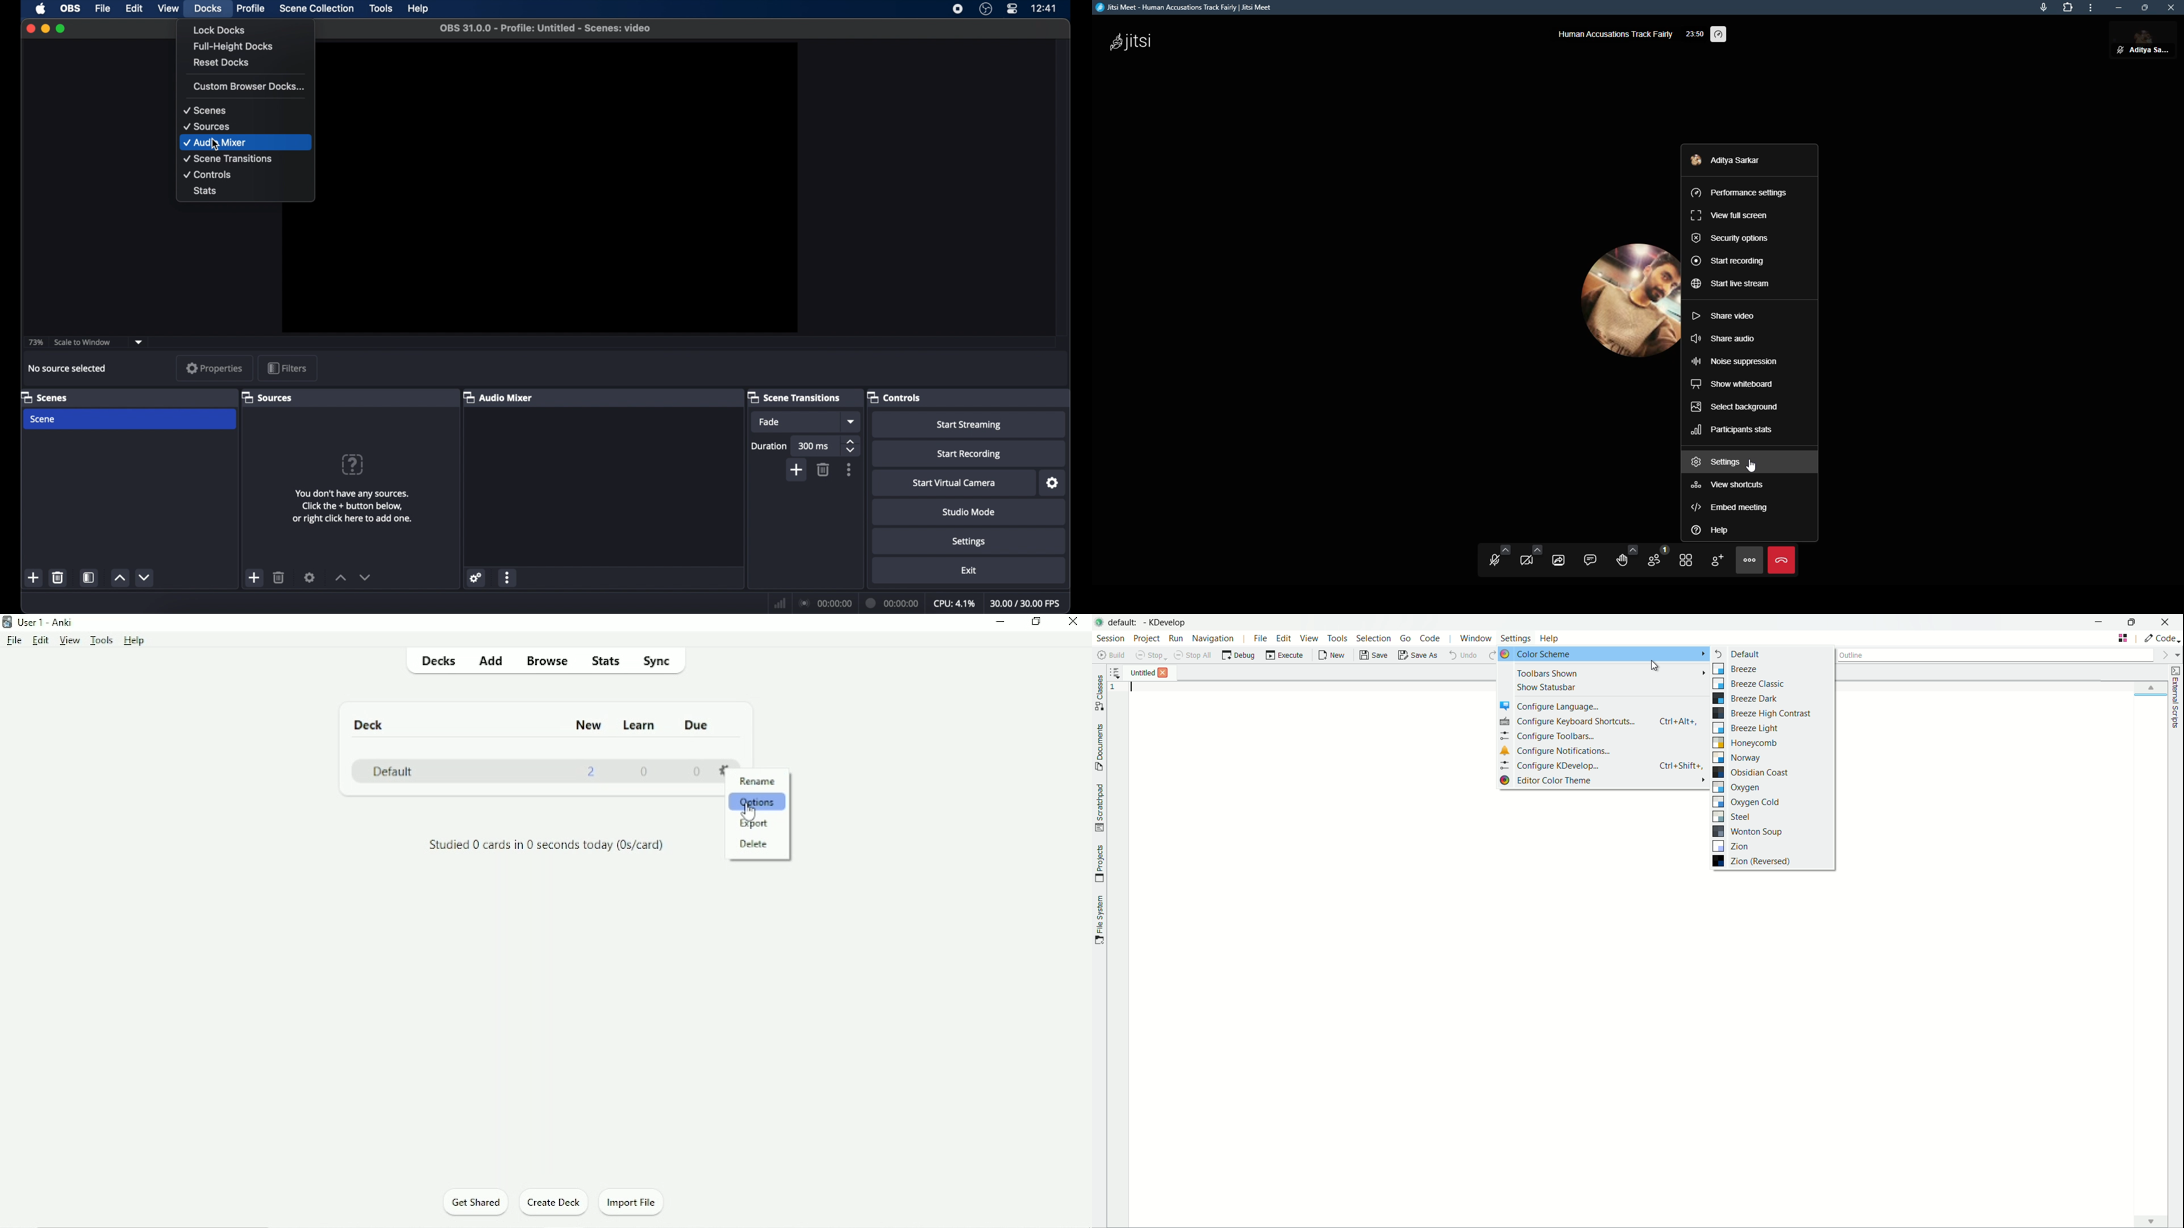 This screenshot has width=2184, height=1232. Describe the element at coordinates (755, 844) in the screenshot. I see `Delete` at that location.